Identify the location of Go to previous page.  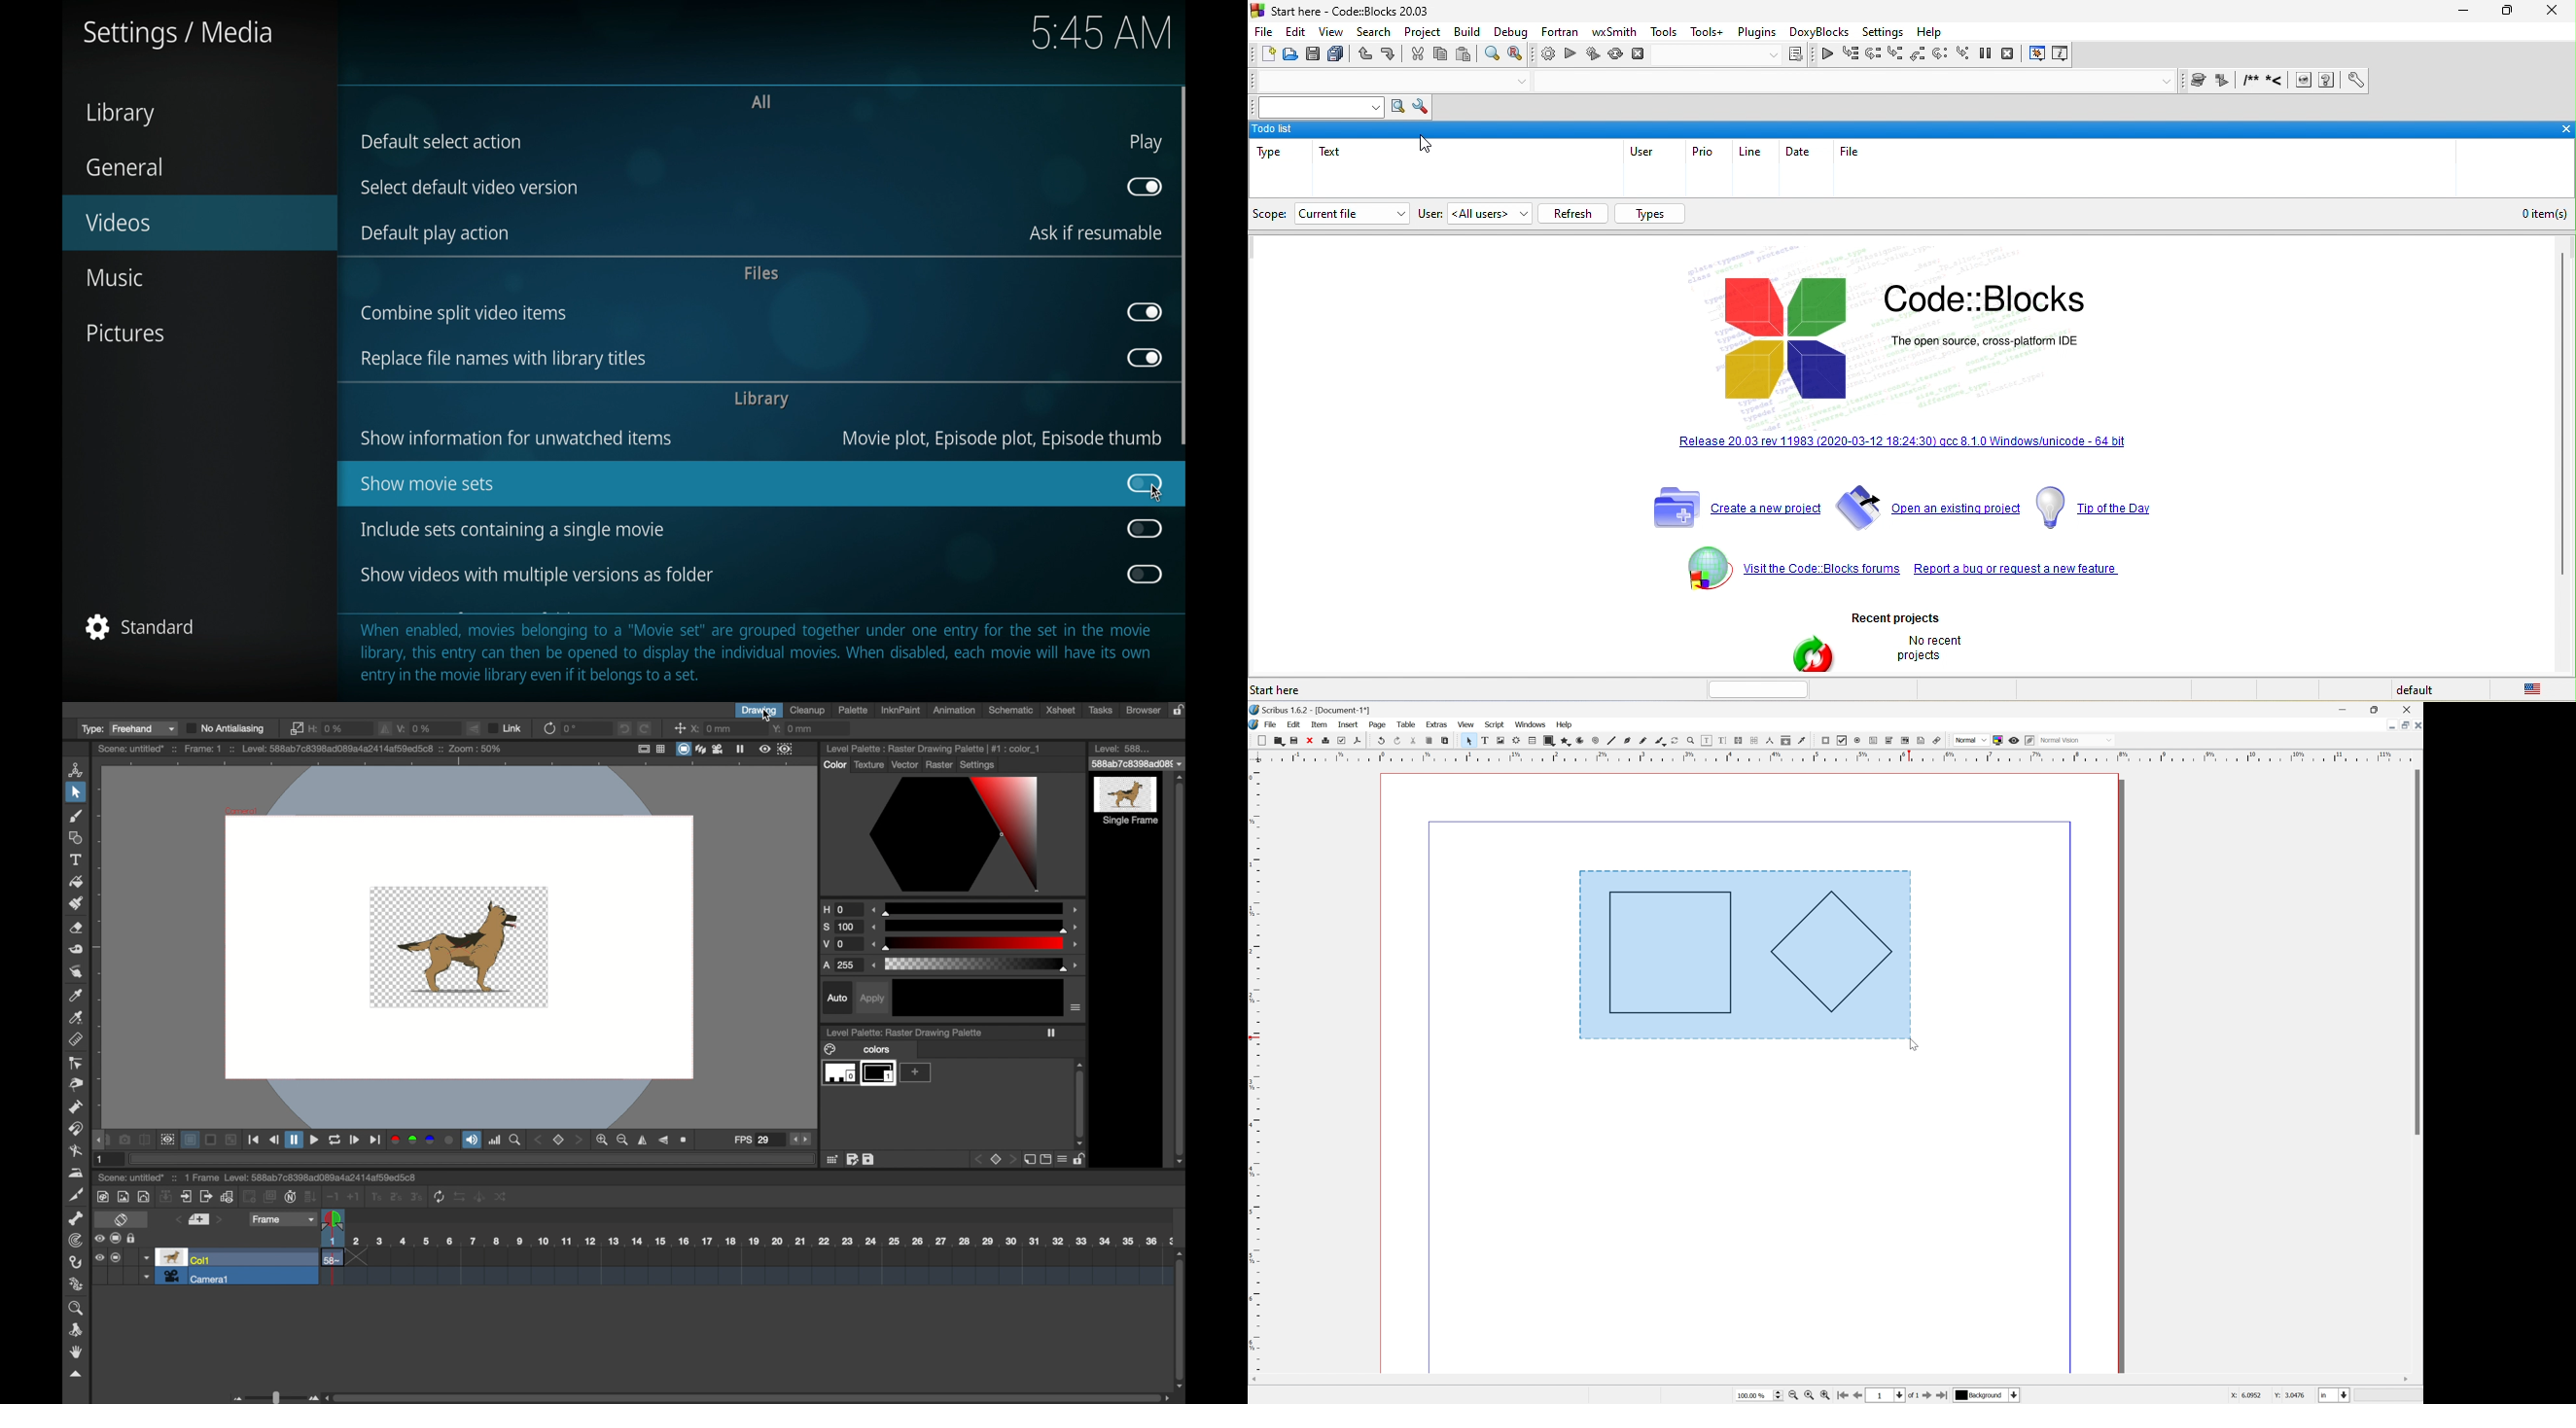
(1857, 1396).